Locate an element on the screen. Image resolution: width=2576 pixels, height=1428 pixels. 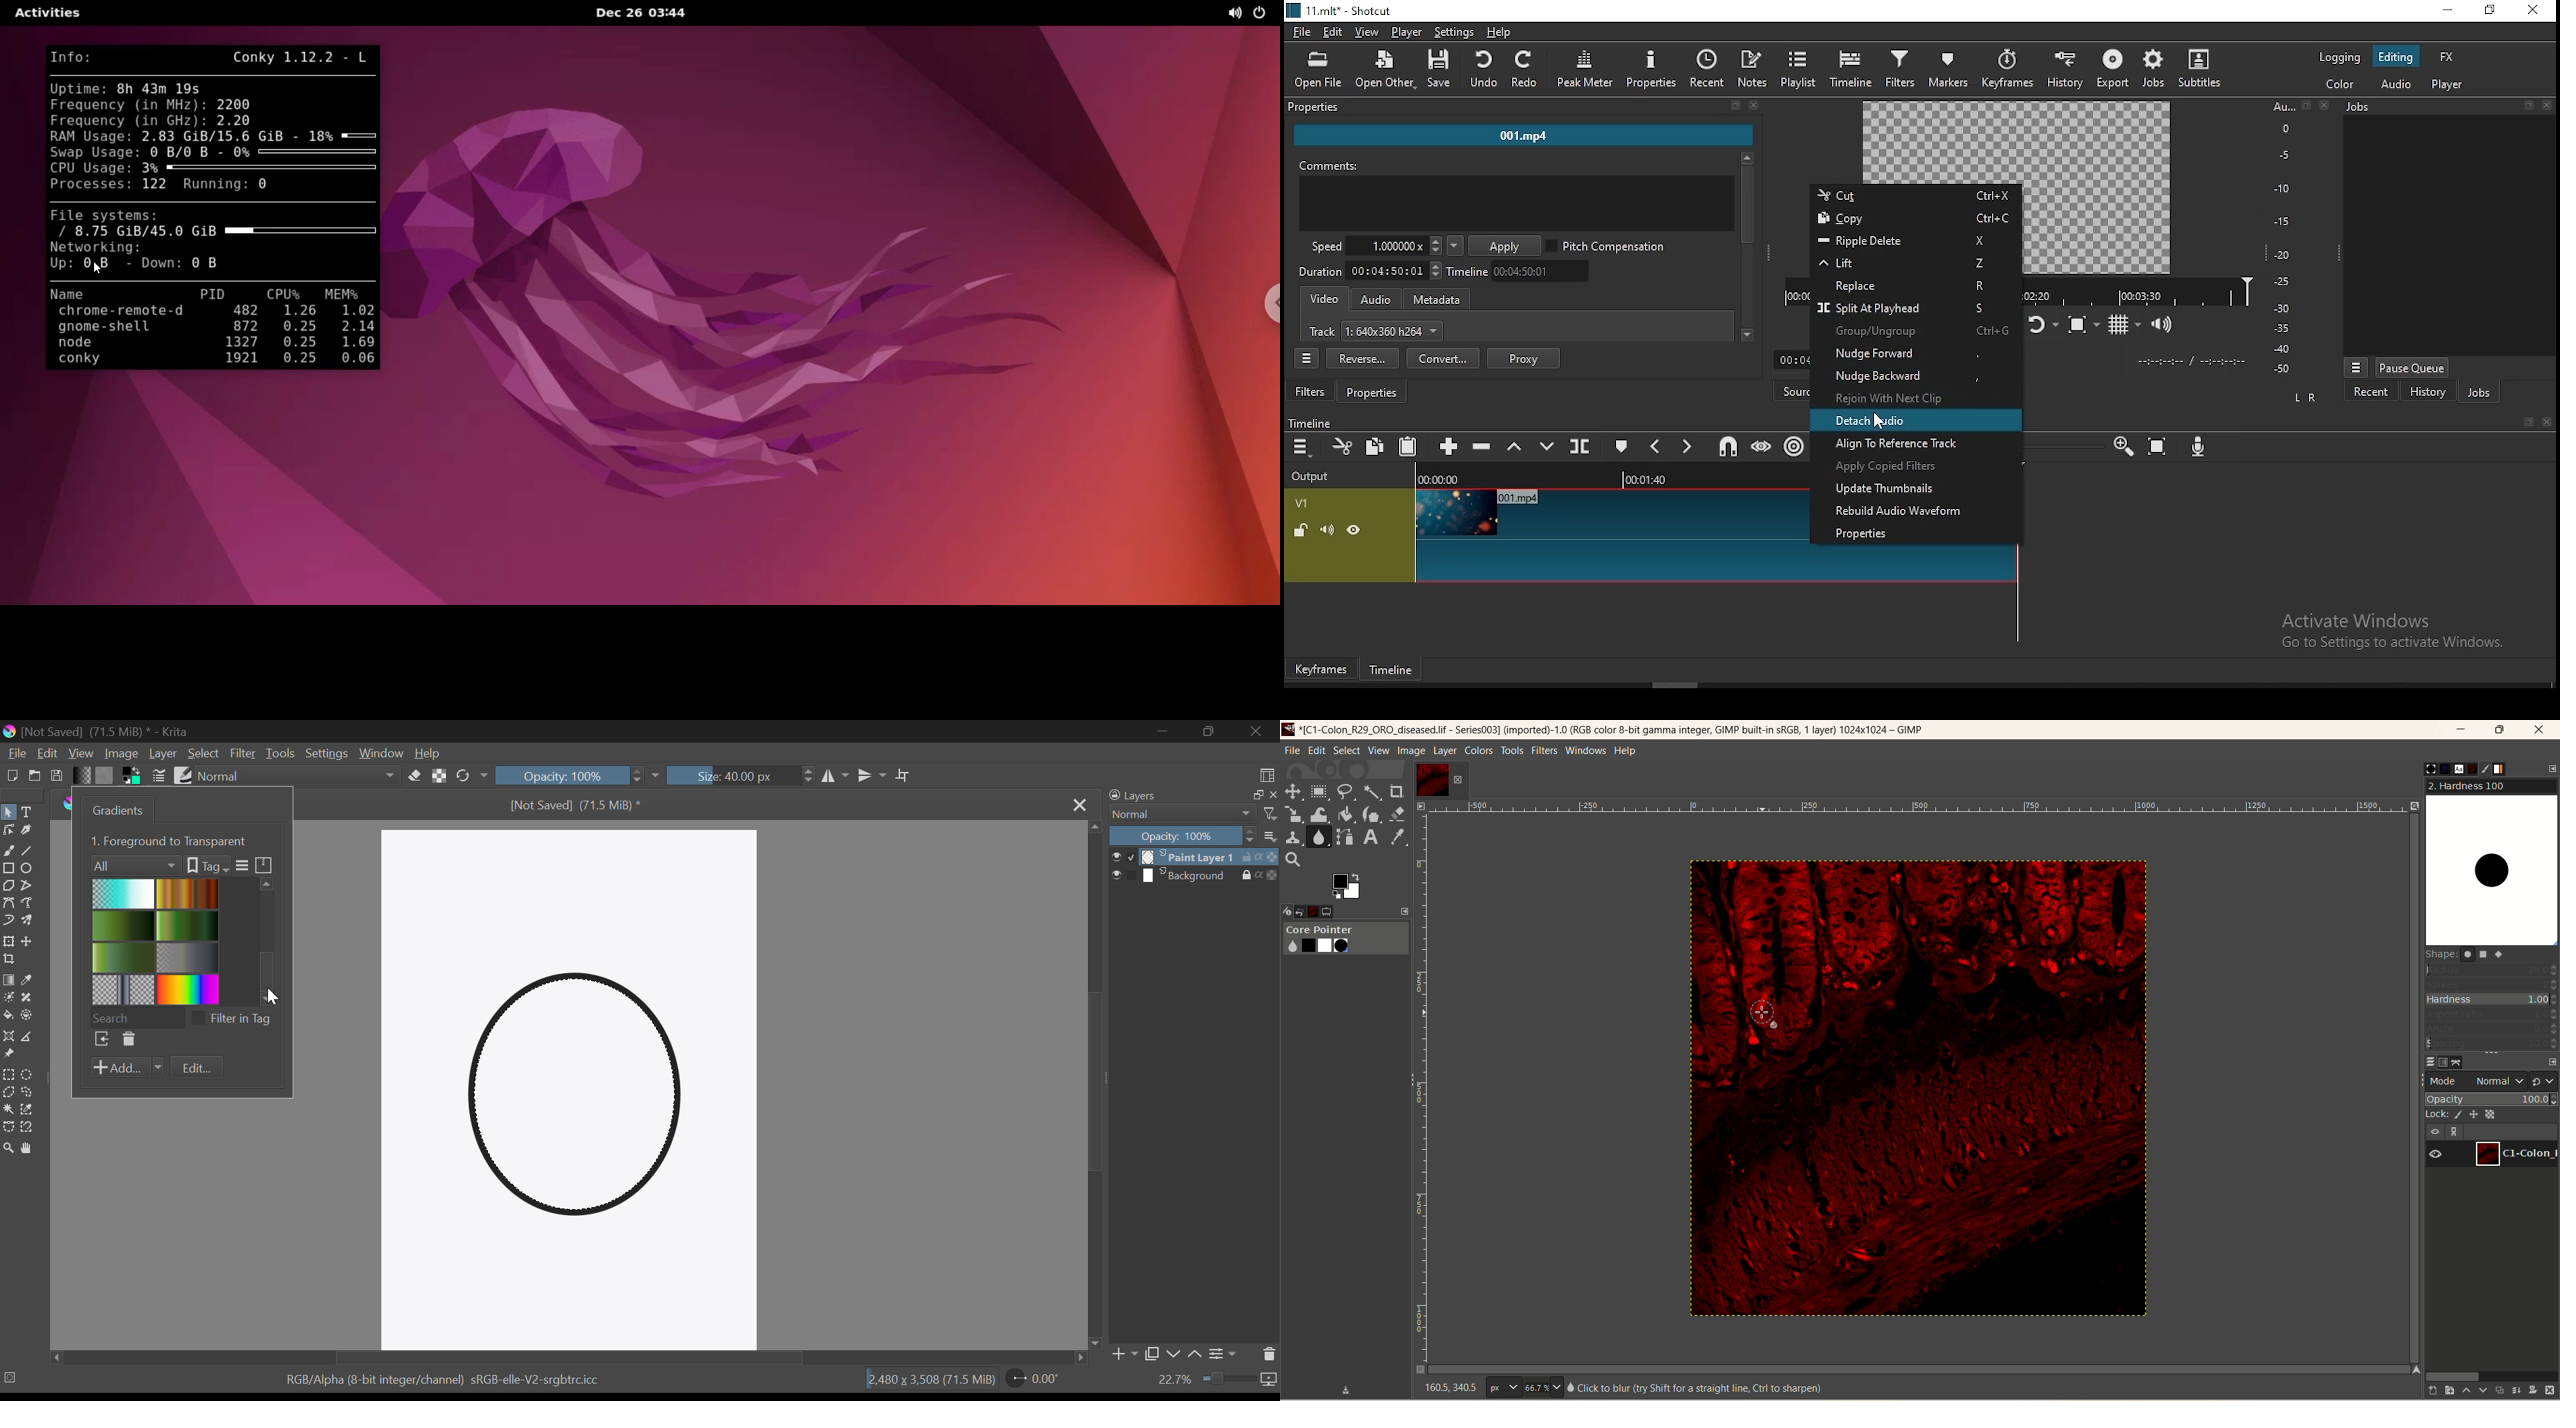
lift is located at coordinates (1910, 262).